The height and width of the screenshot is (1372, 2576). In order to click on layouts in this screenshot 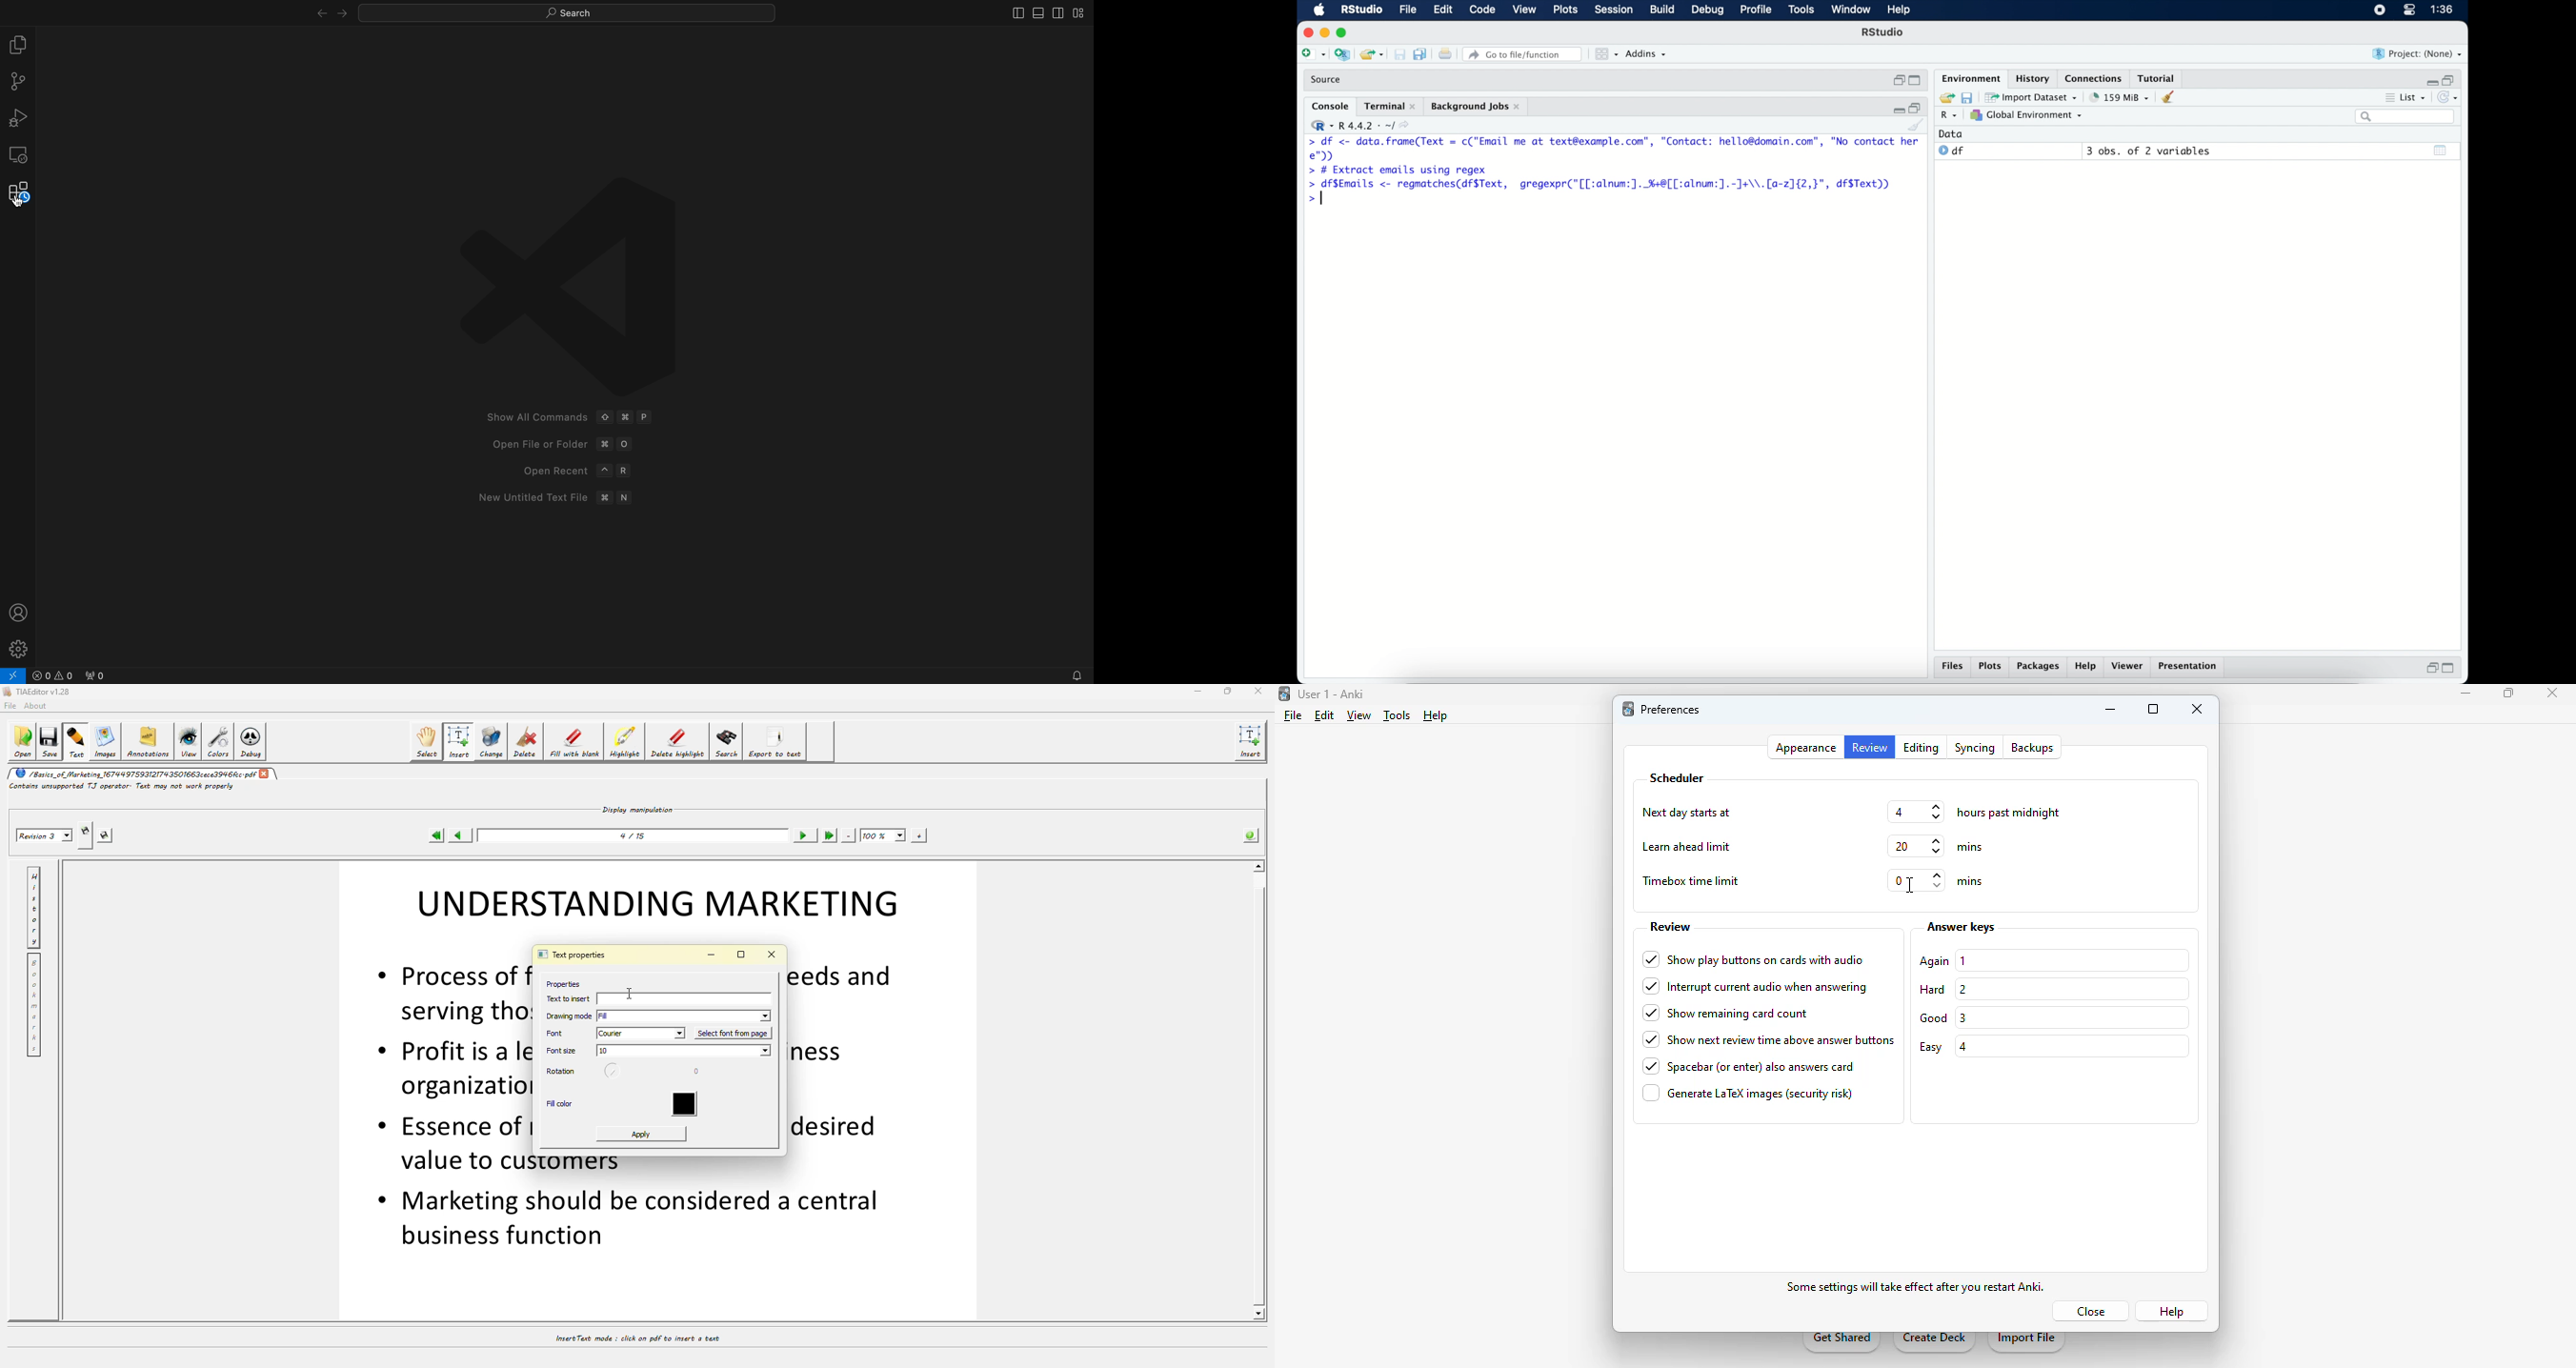, I will do `click(1081, 12)`.